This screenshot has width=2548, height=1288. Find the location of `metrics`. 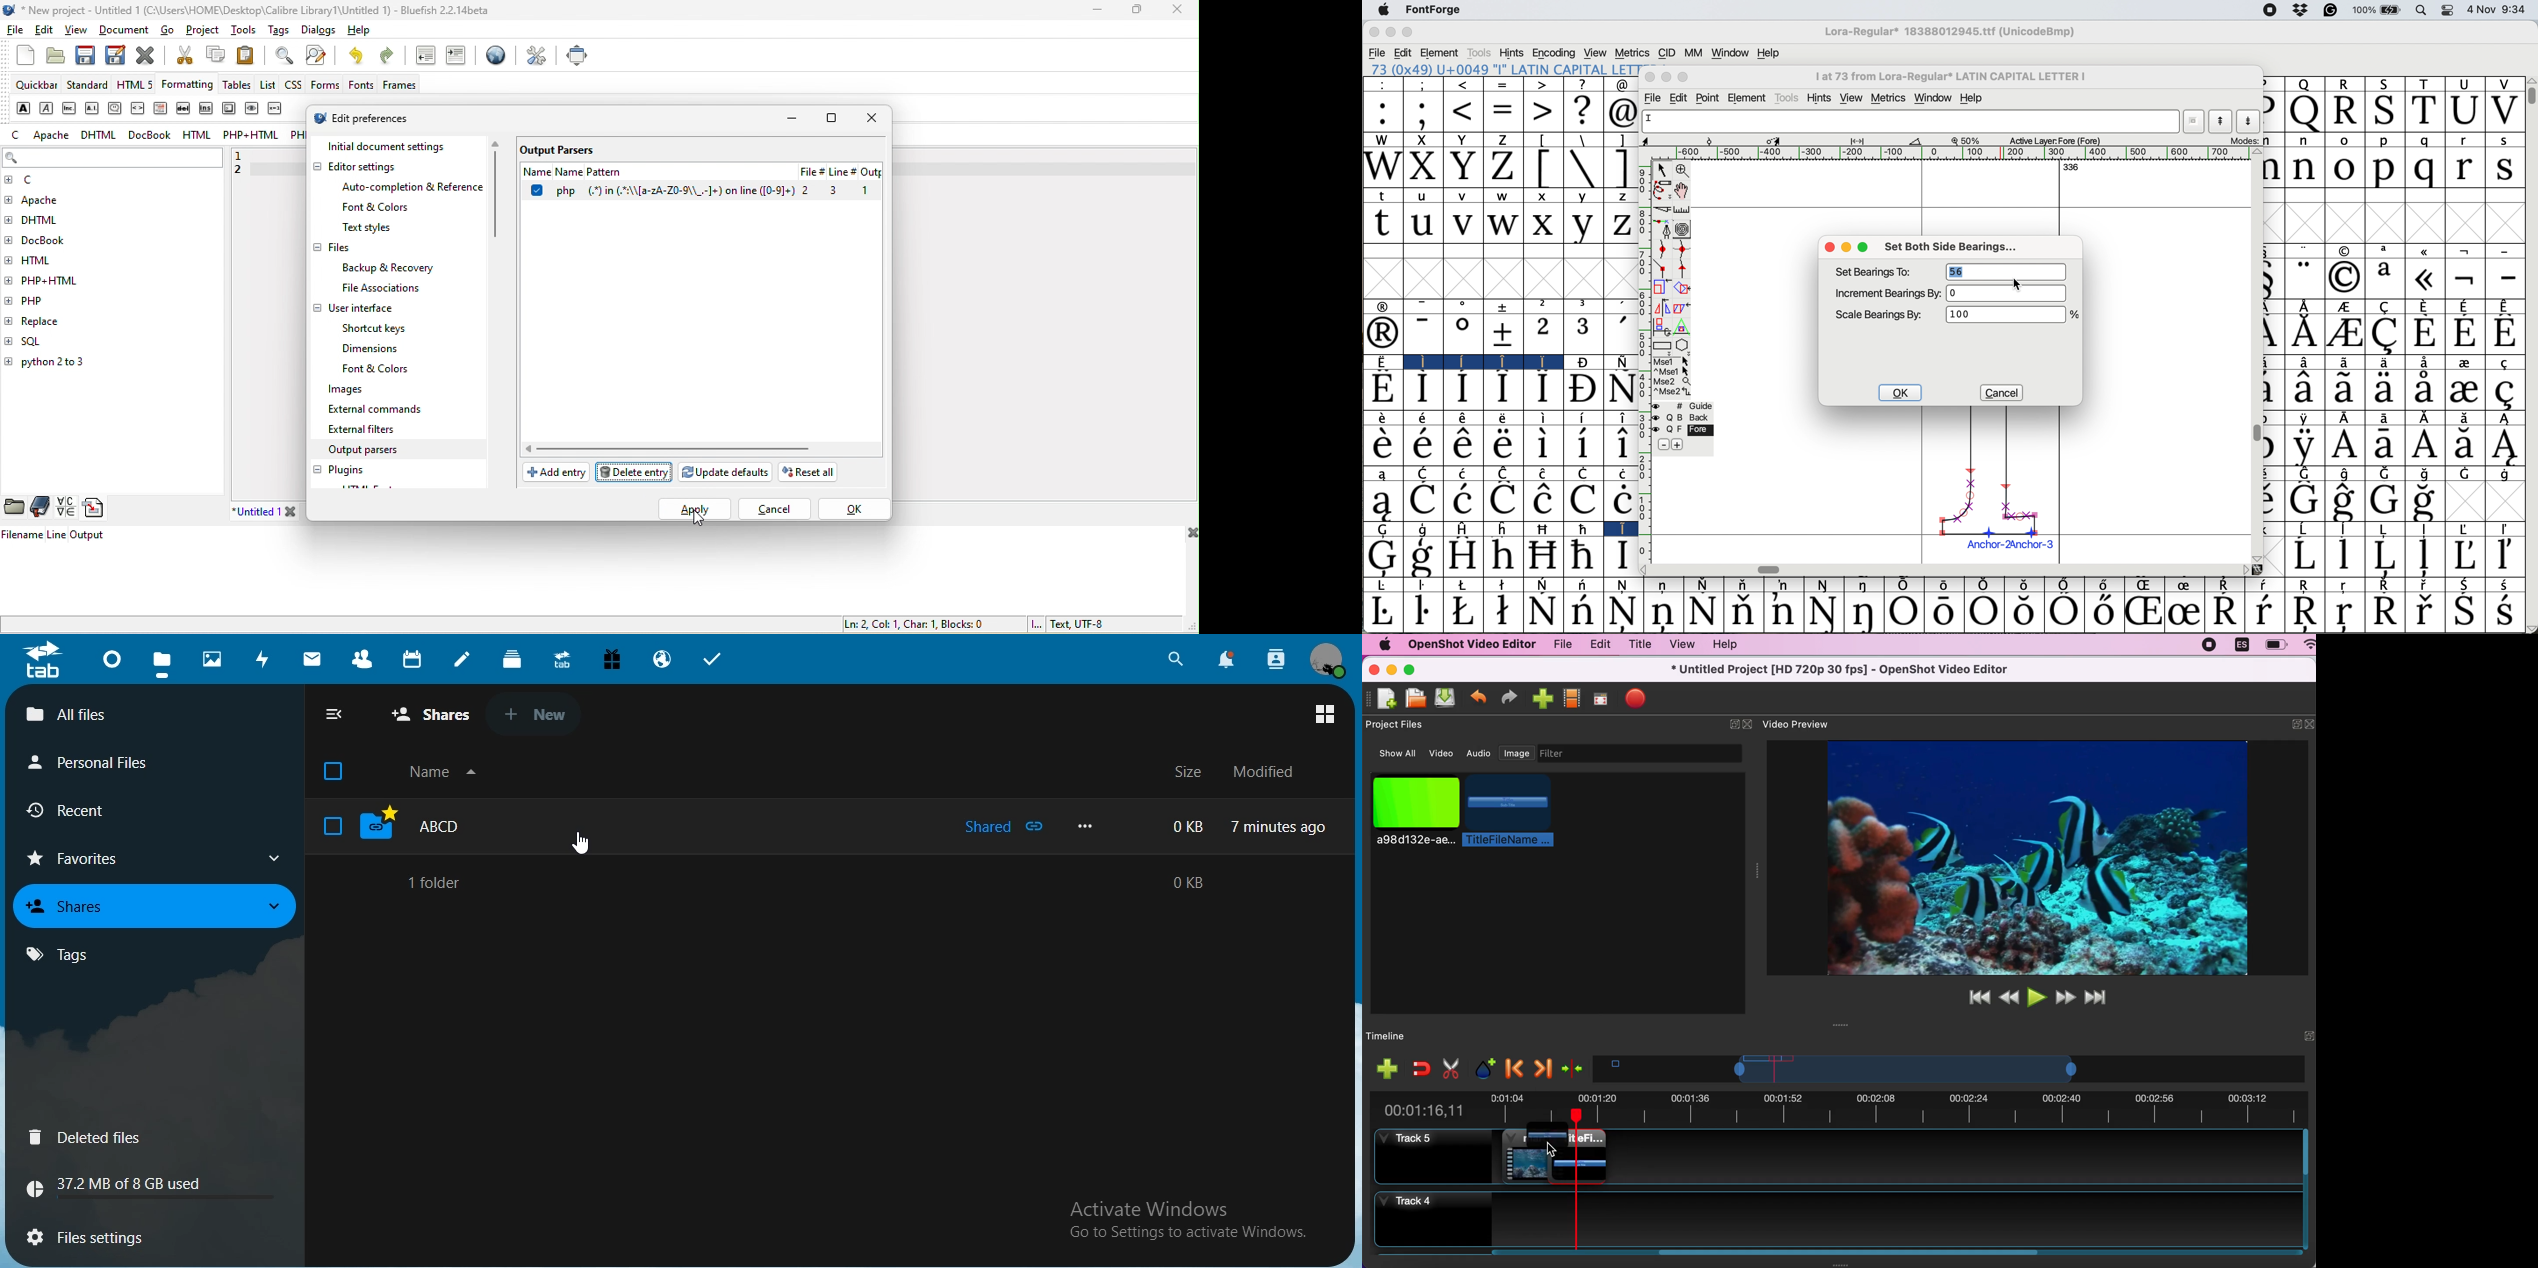

metrics is located at coordinates (1631, 53).